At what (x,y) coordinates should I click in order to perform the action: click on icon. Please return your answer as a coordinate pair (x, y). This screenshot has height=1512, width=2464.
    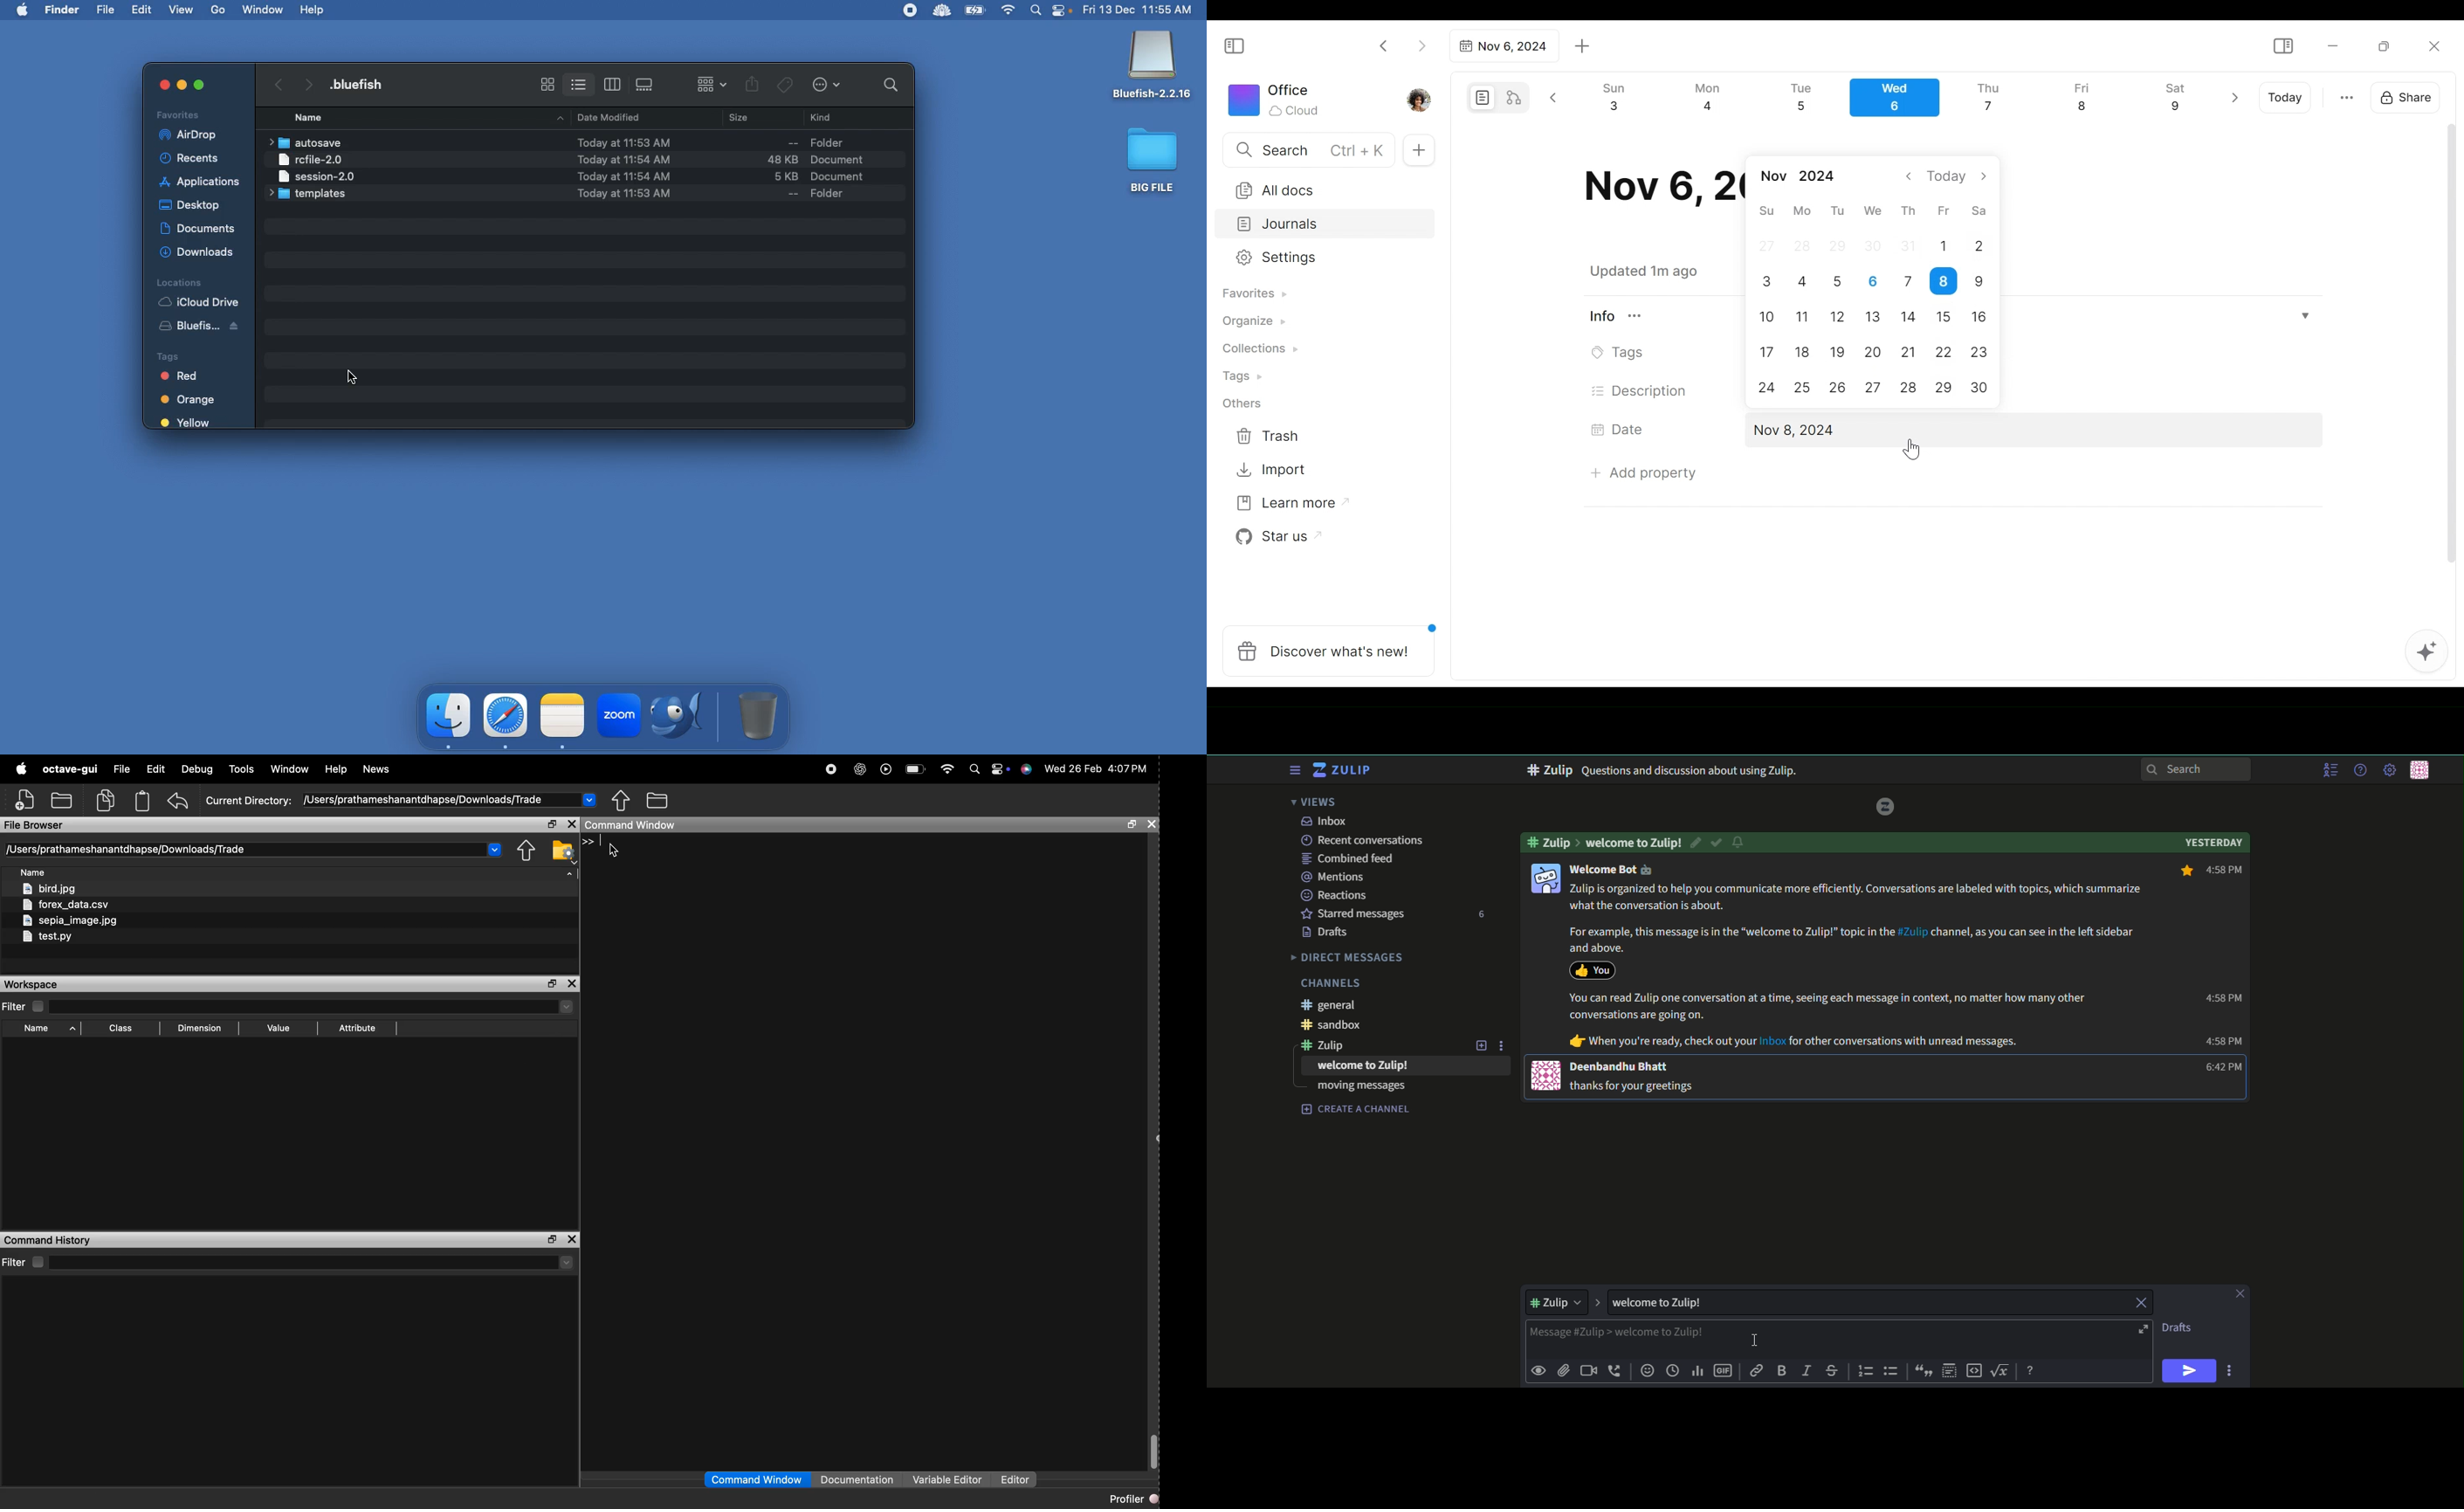
    Looking at the image, I should click on (1547, 1075).